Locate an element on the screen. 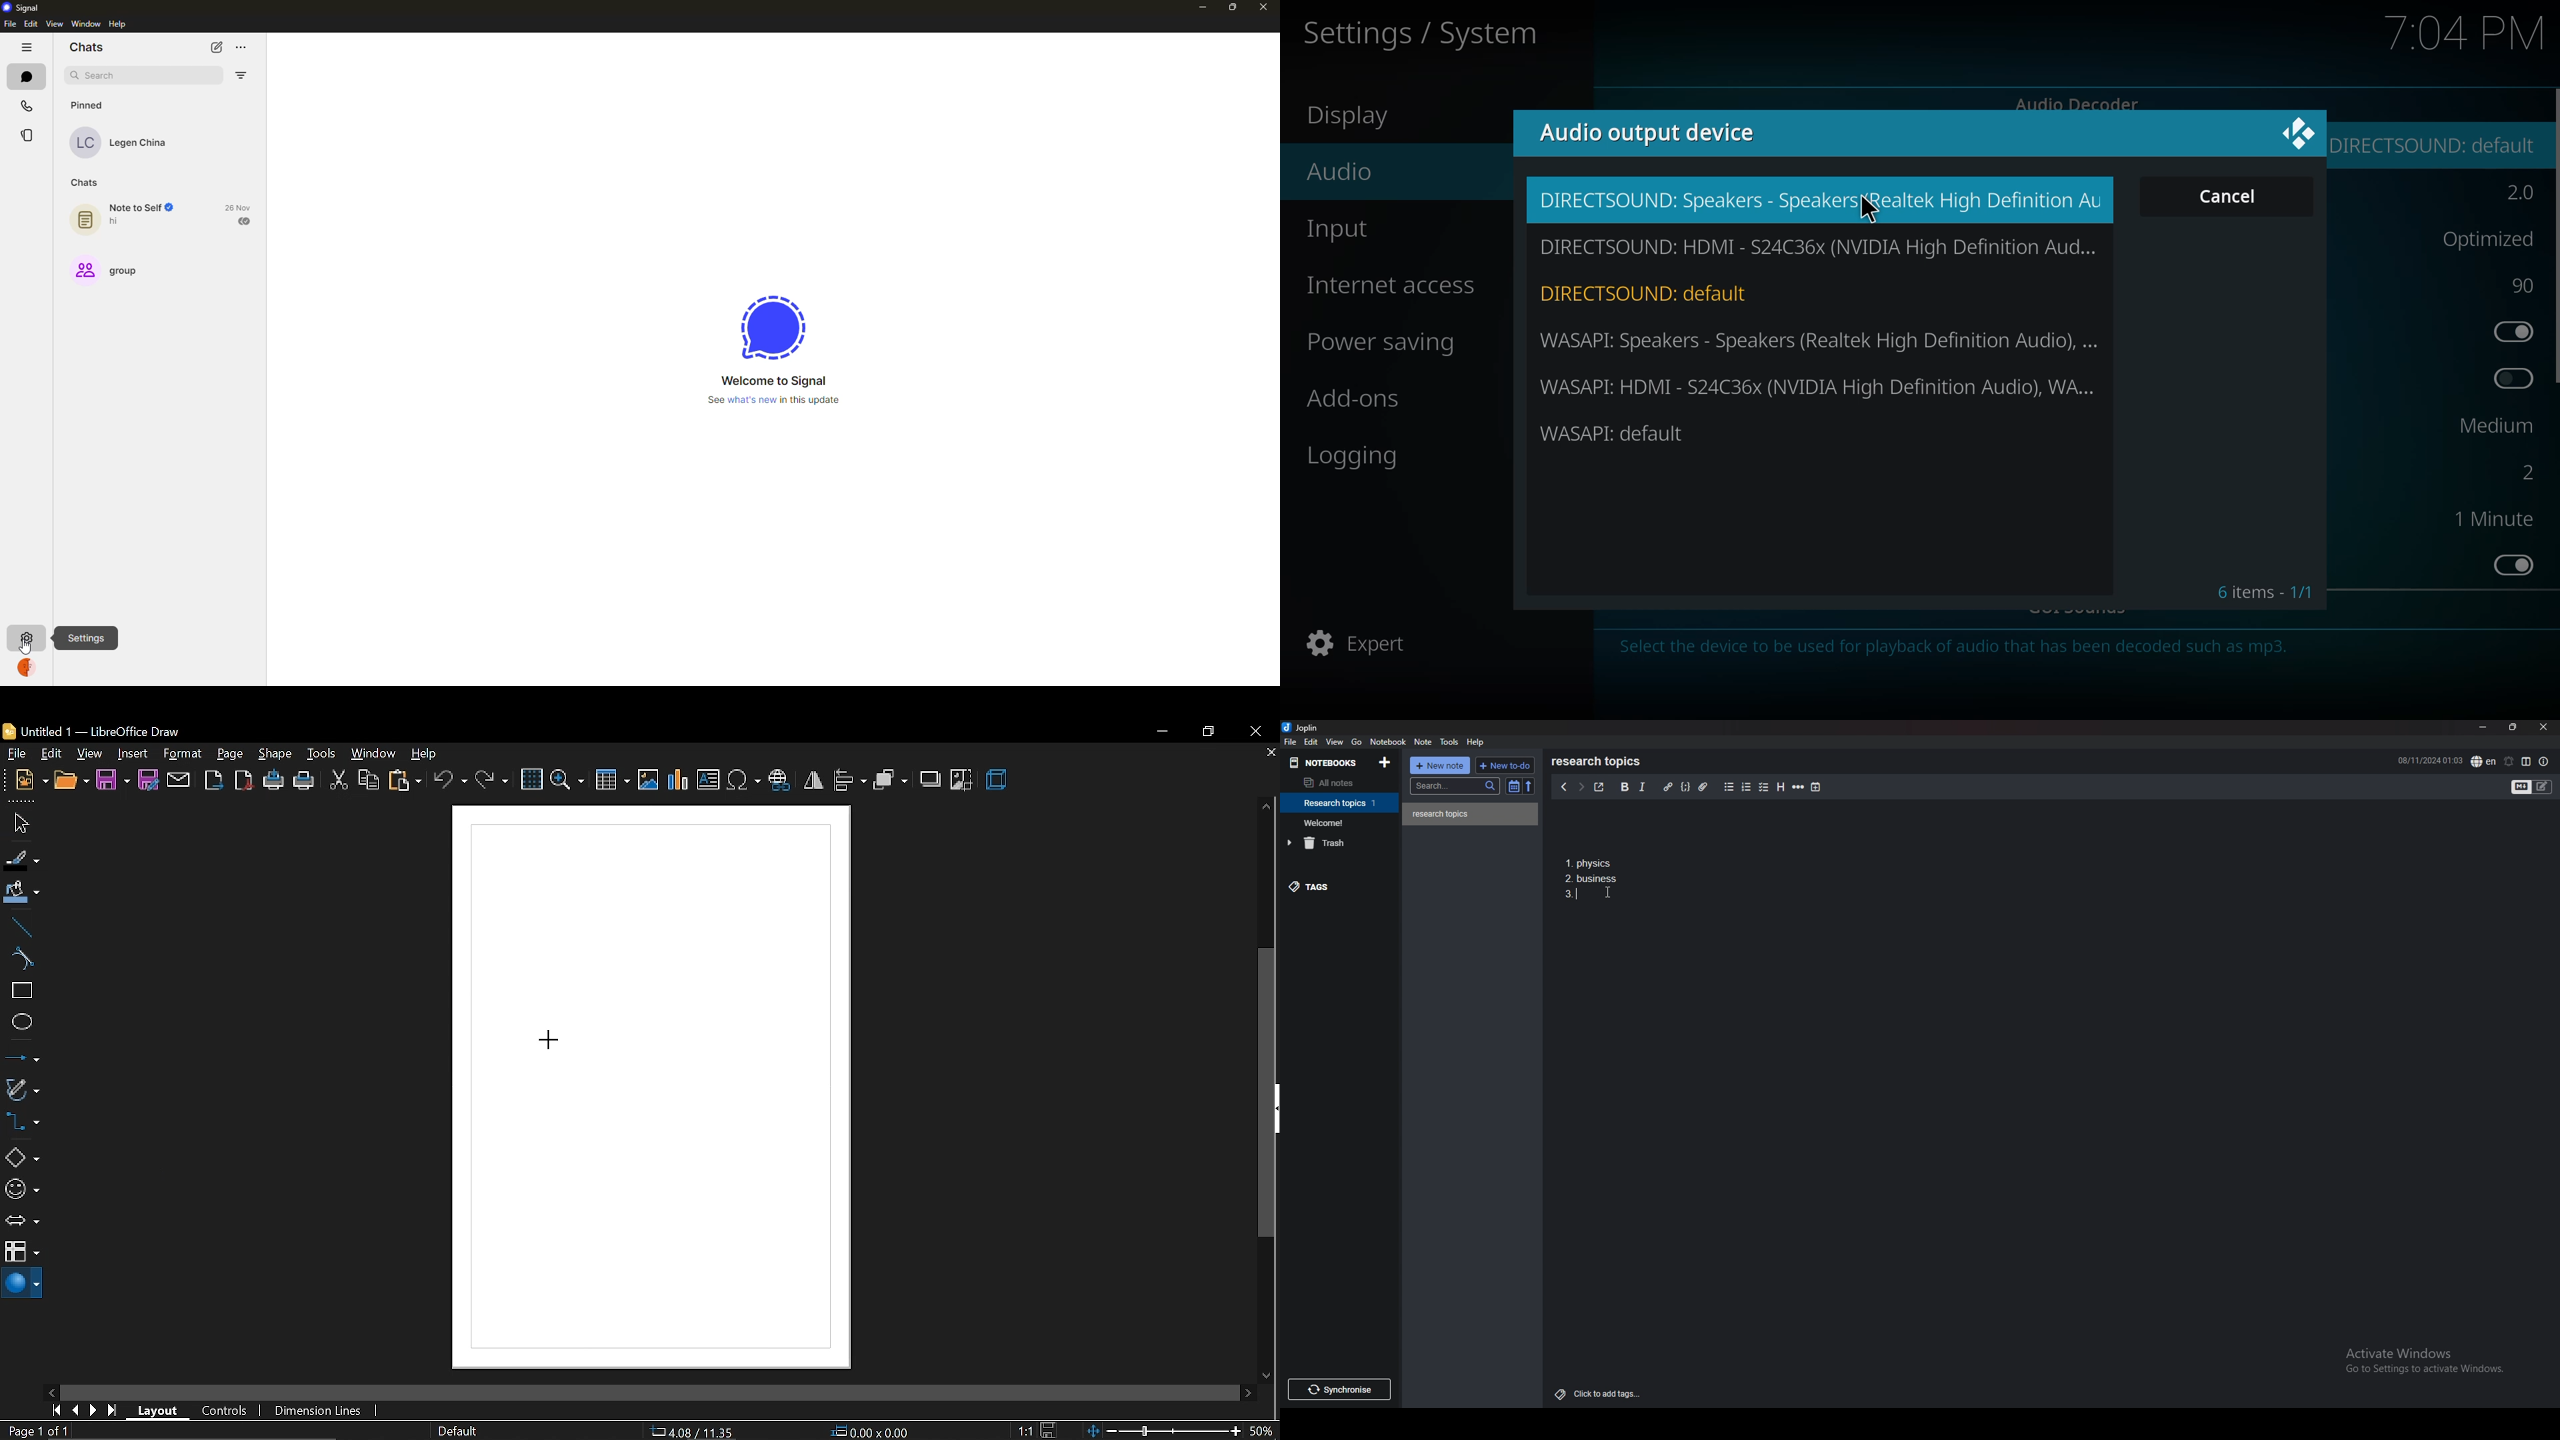 The width and height of the screenshot is (2576, 1456). heading is located at coordinates (1780, 787).